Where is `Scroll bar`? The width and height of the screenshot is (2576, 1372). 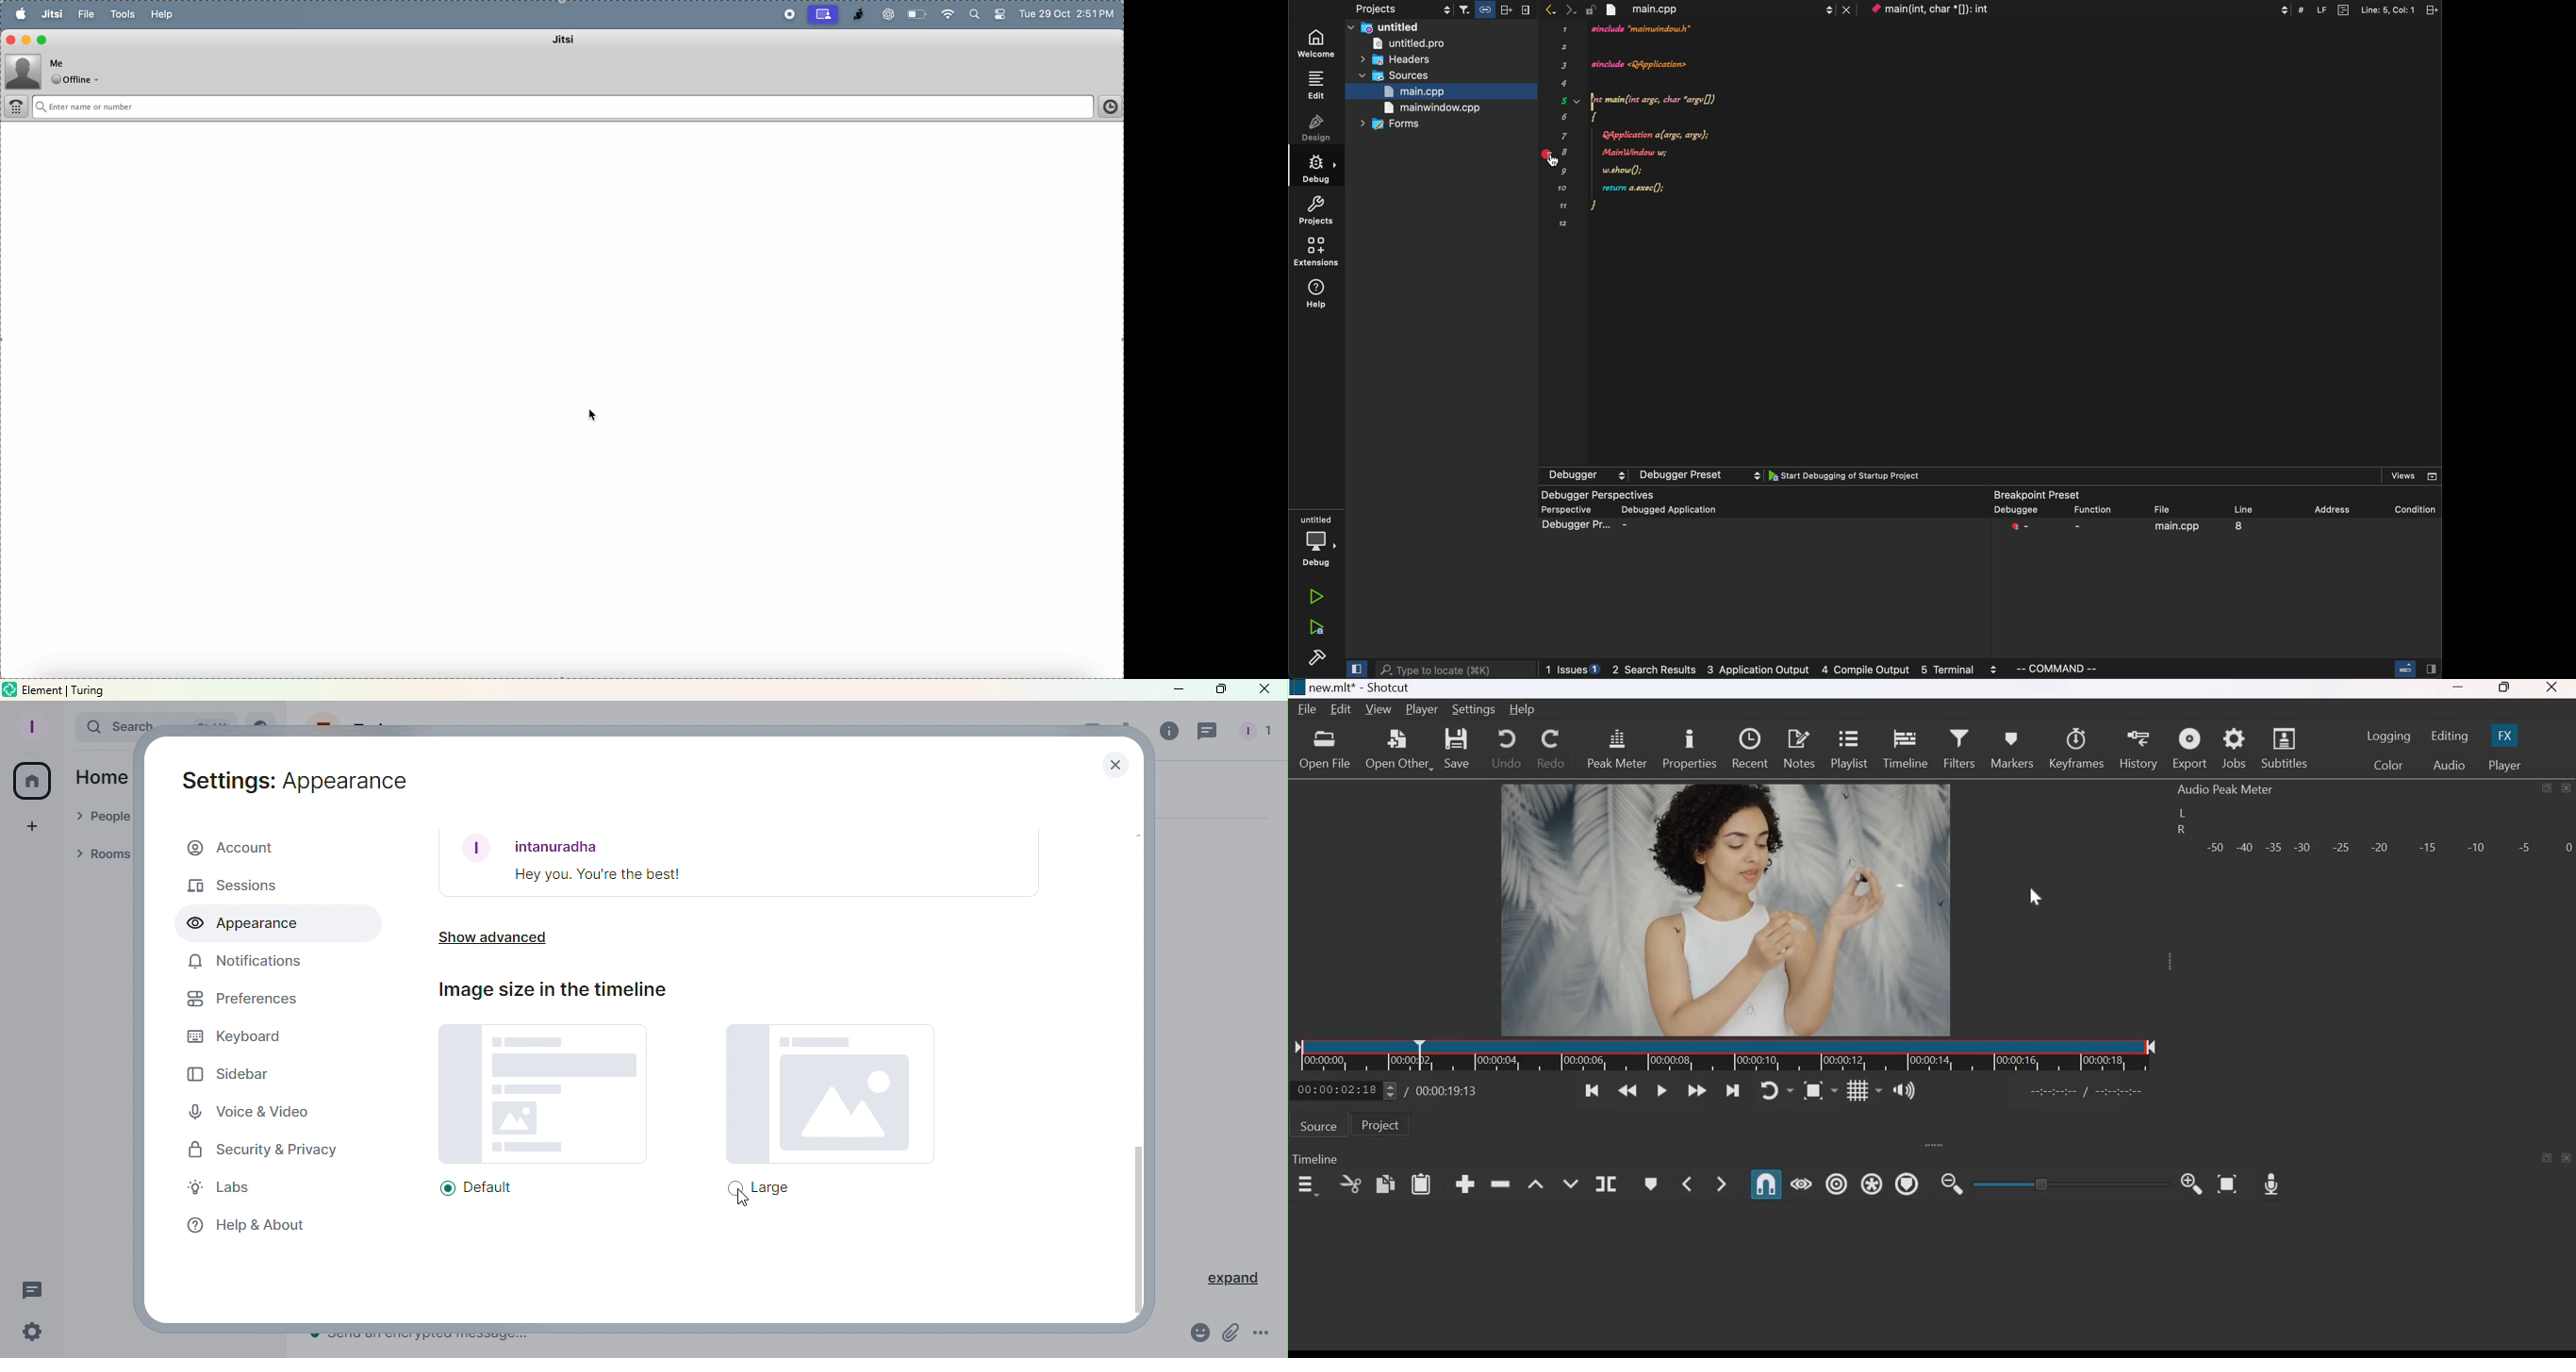
Scroll bar is located at coordinates (1140, 1062).